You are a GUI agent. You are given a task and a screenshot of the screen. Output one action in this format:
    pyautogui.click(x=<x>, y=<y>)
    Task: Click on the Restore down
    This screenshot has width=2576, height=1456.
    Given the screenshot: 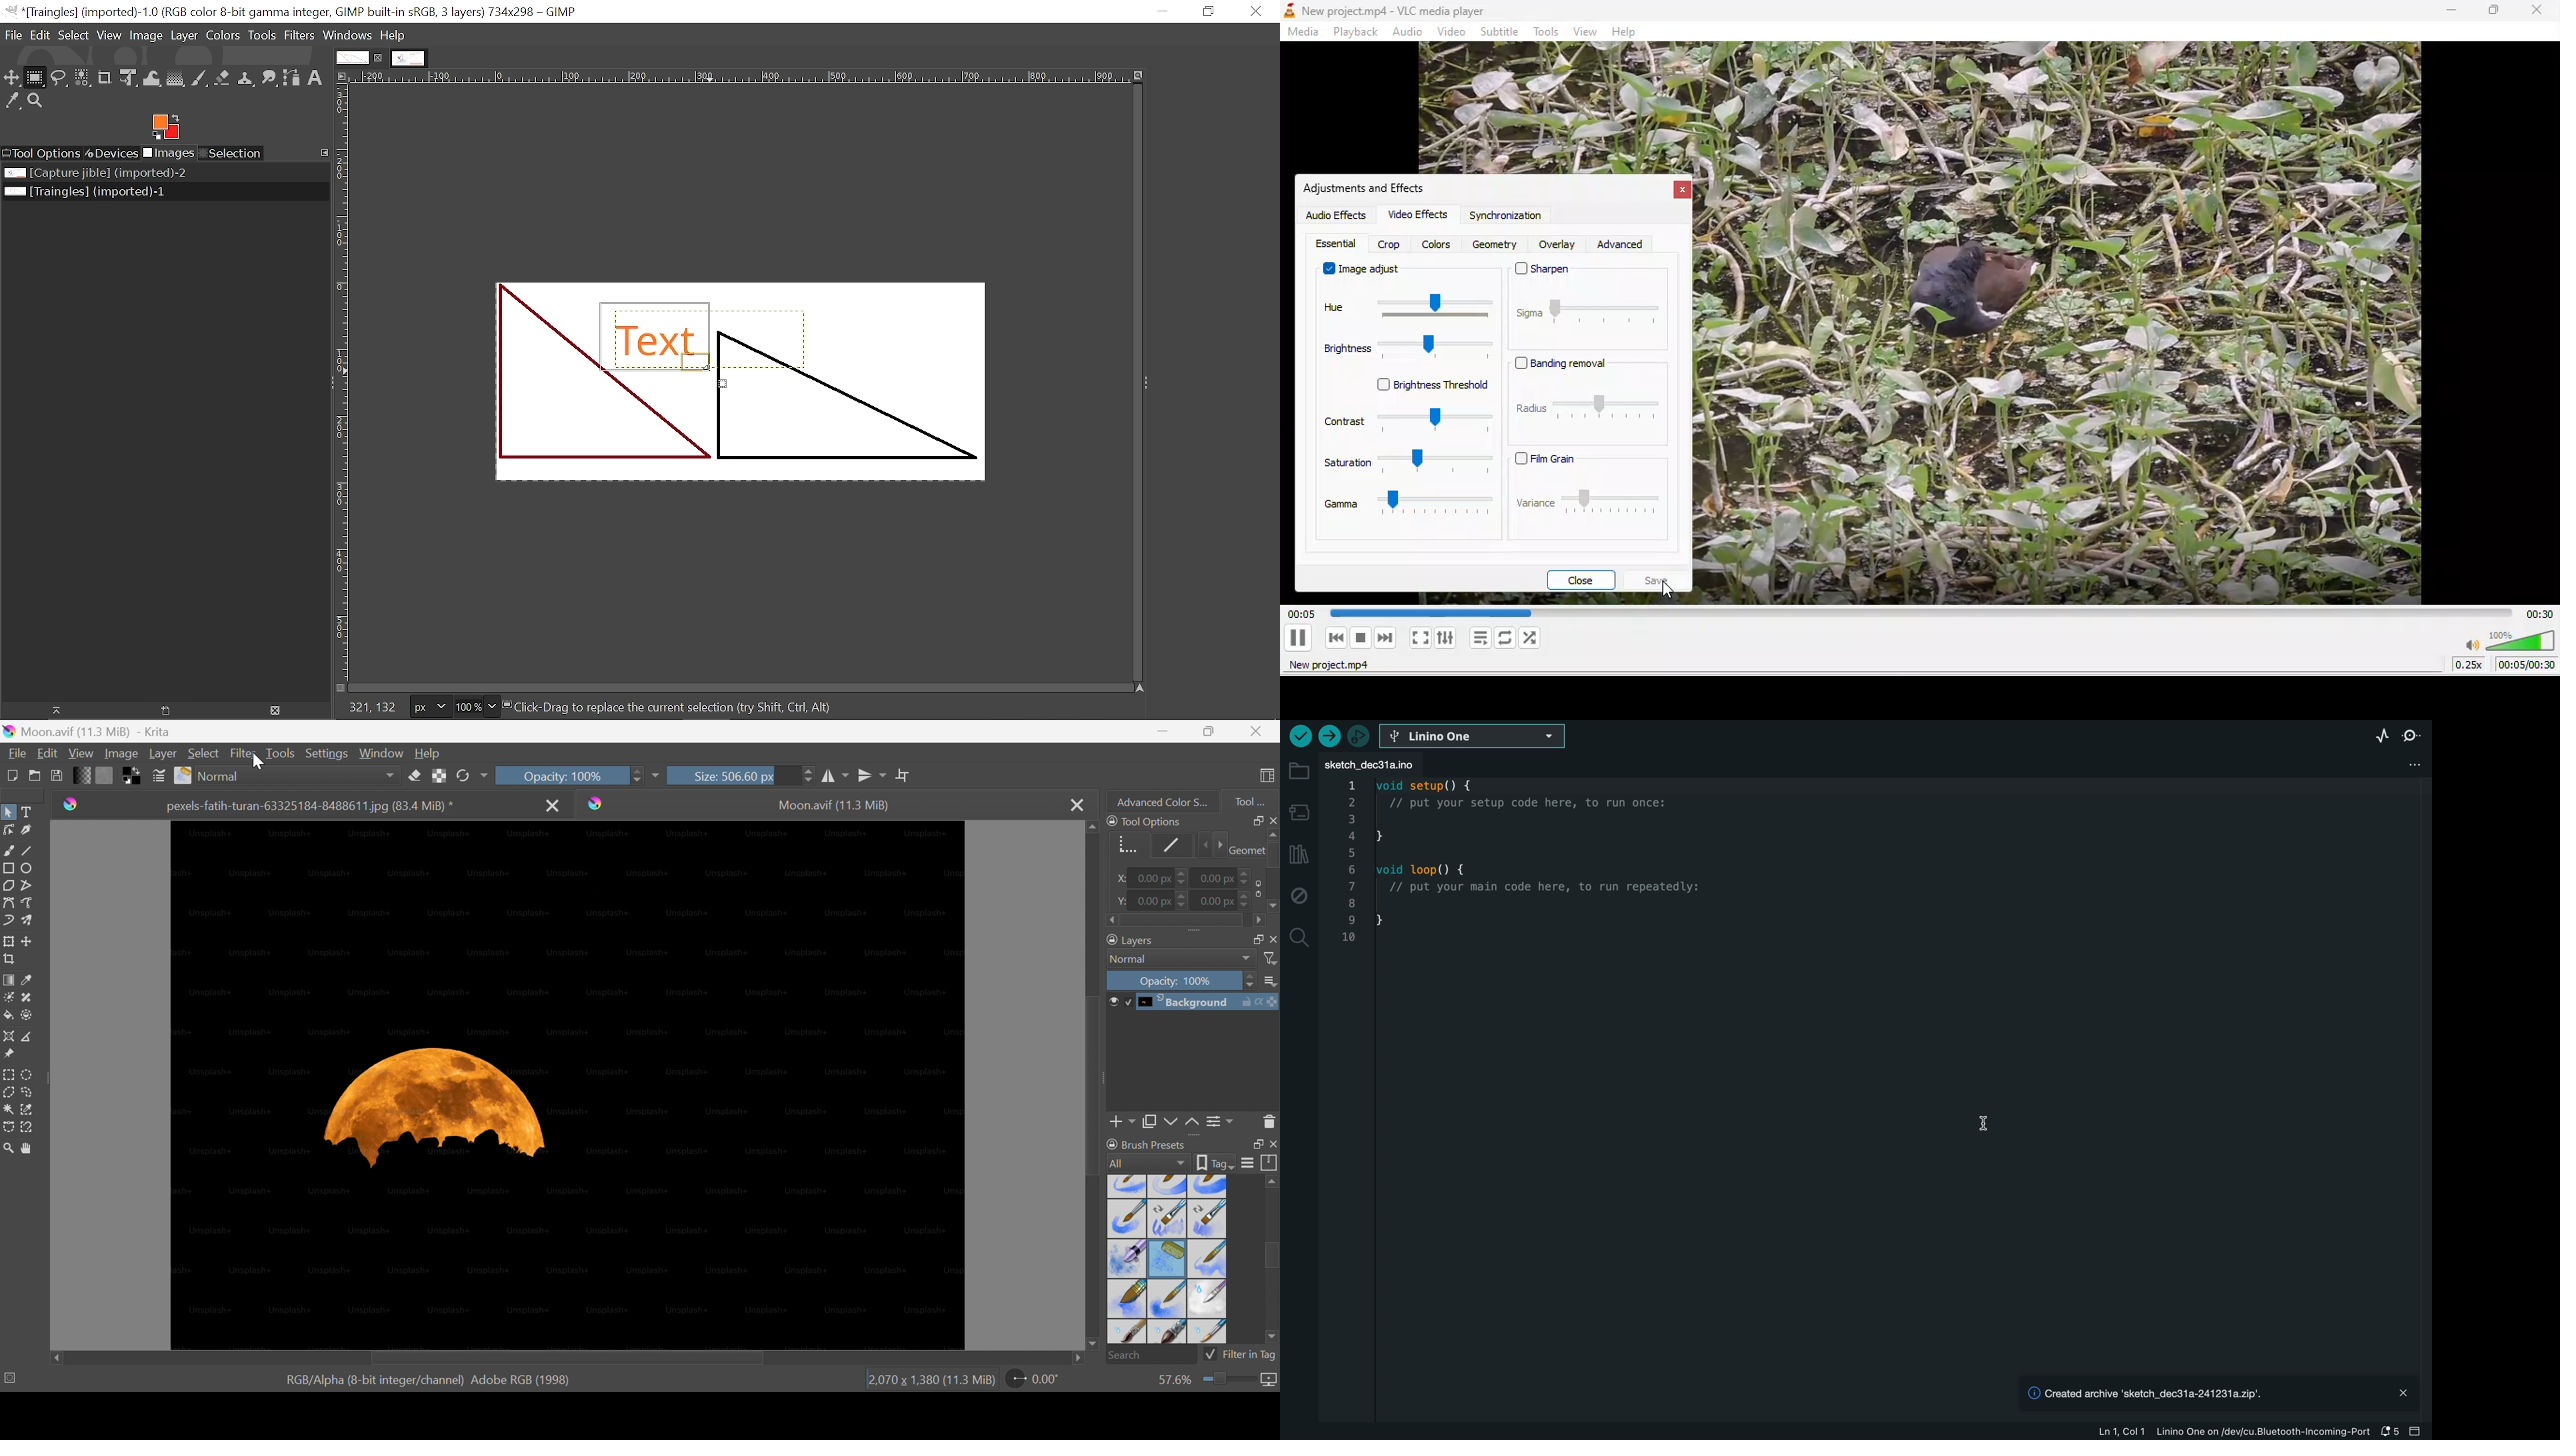 What is the action you would take?
    pyautogui.click(x=1253, y=820)
    